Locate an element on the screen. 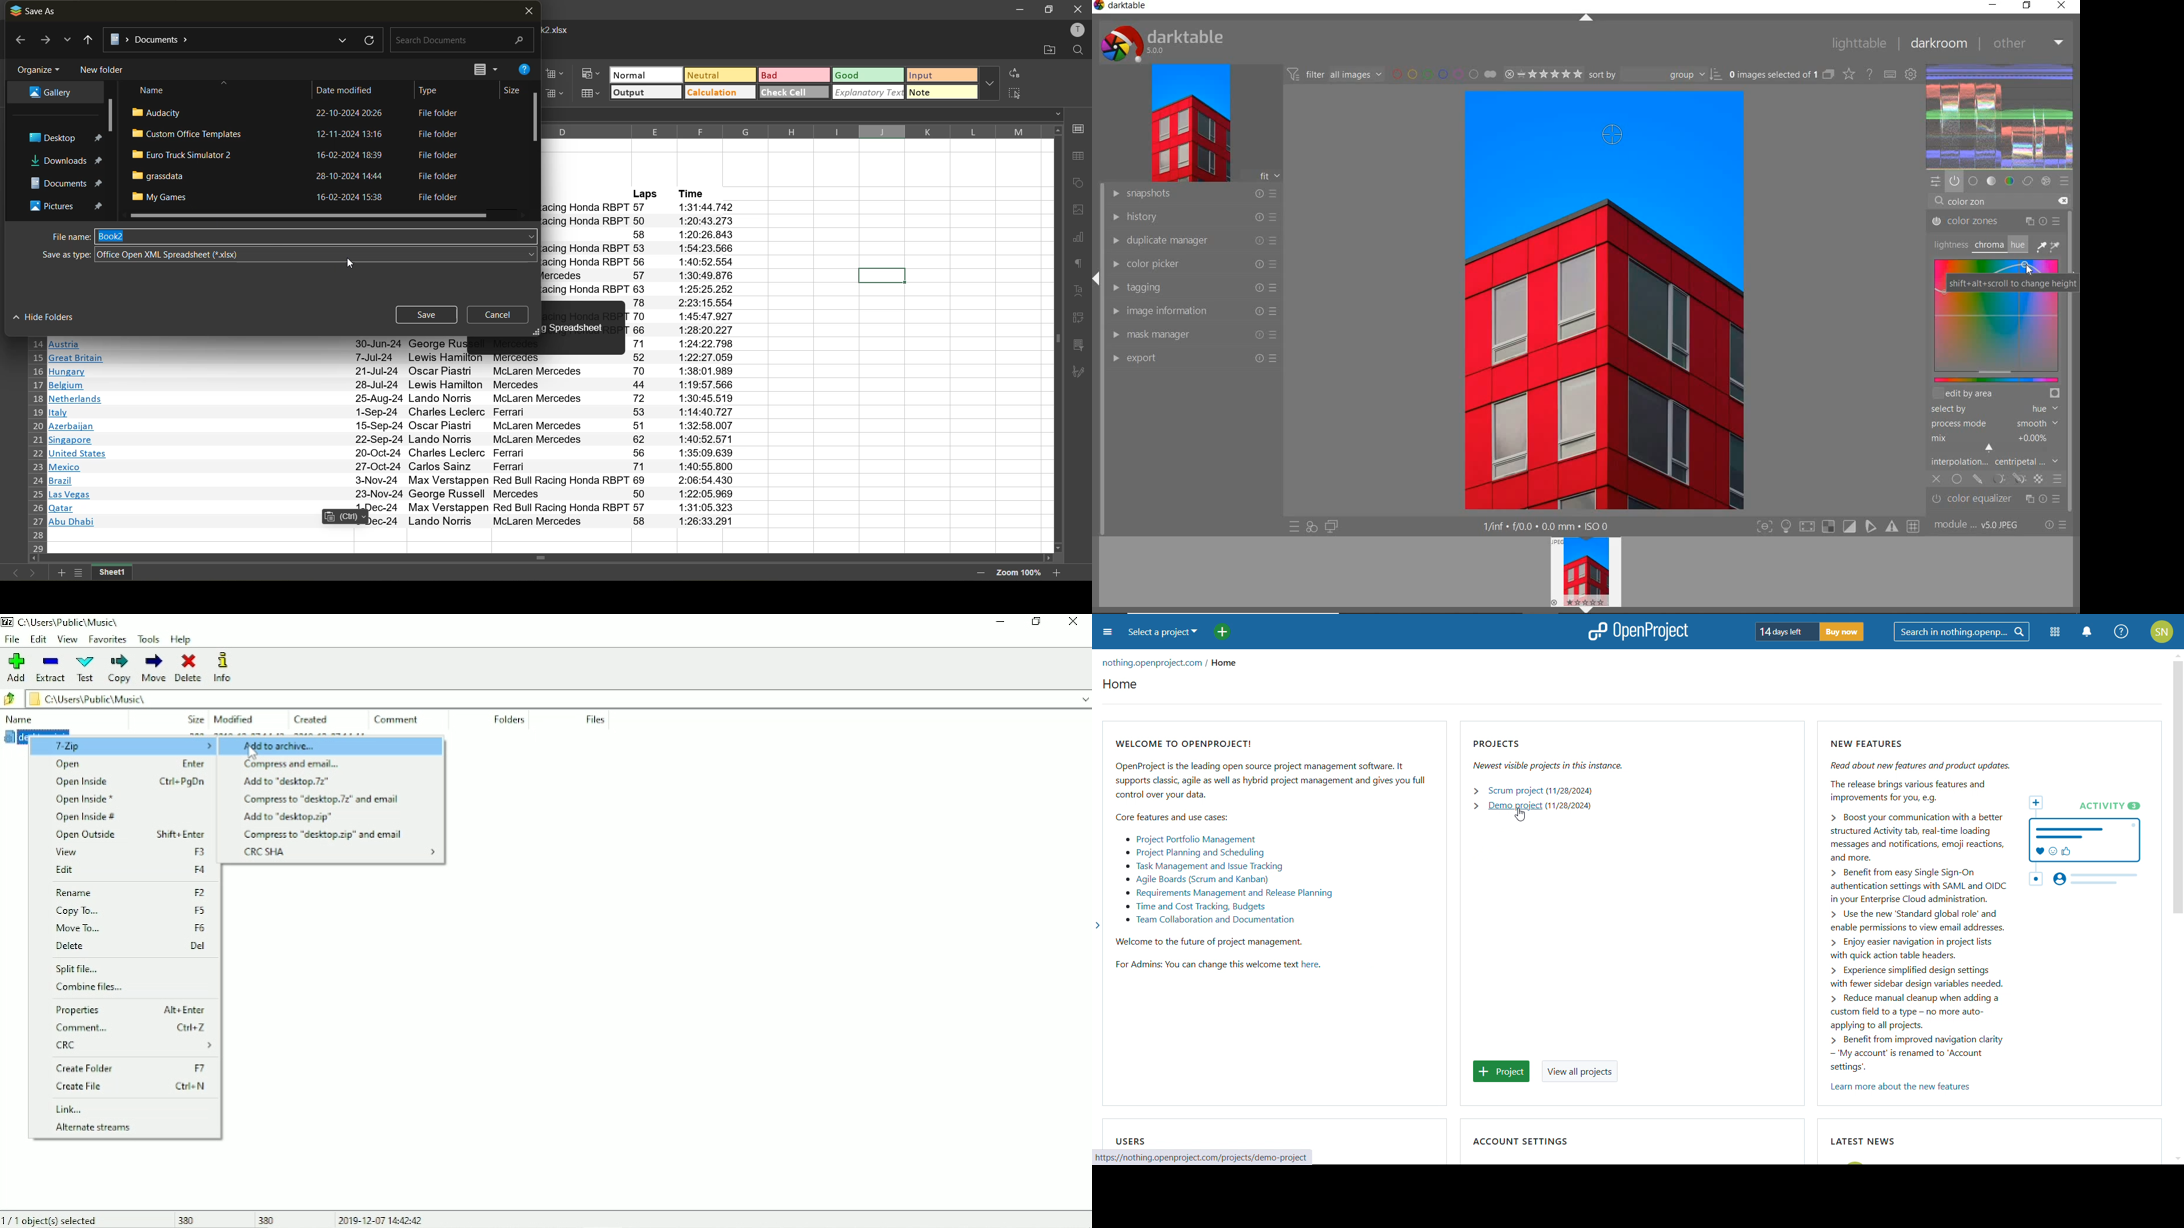 Image resolution: width=2184 pixels, height=1232 pixels. output is located at coordinates (646, 92).